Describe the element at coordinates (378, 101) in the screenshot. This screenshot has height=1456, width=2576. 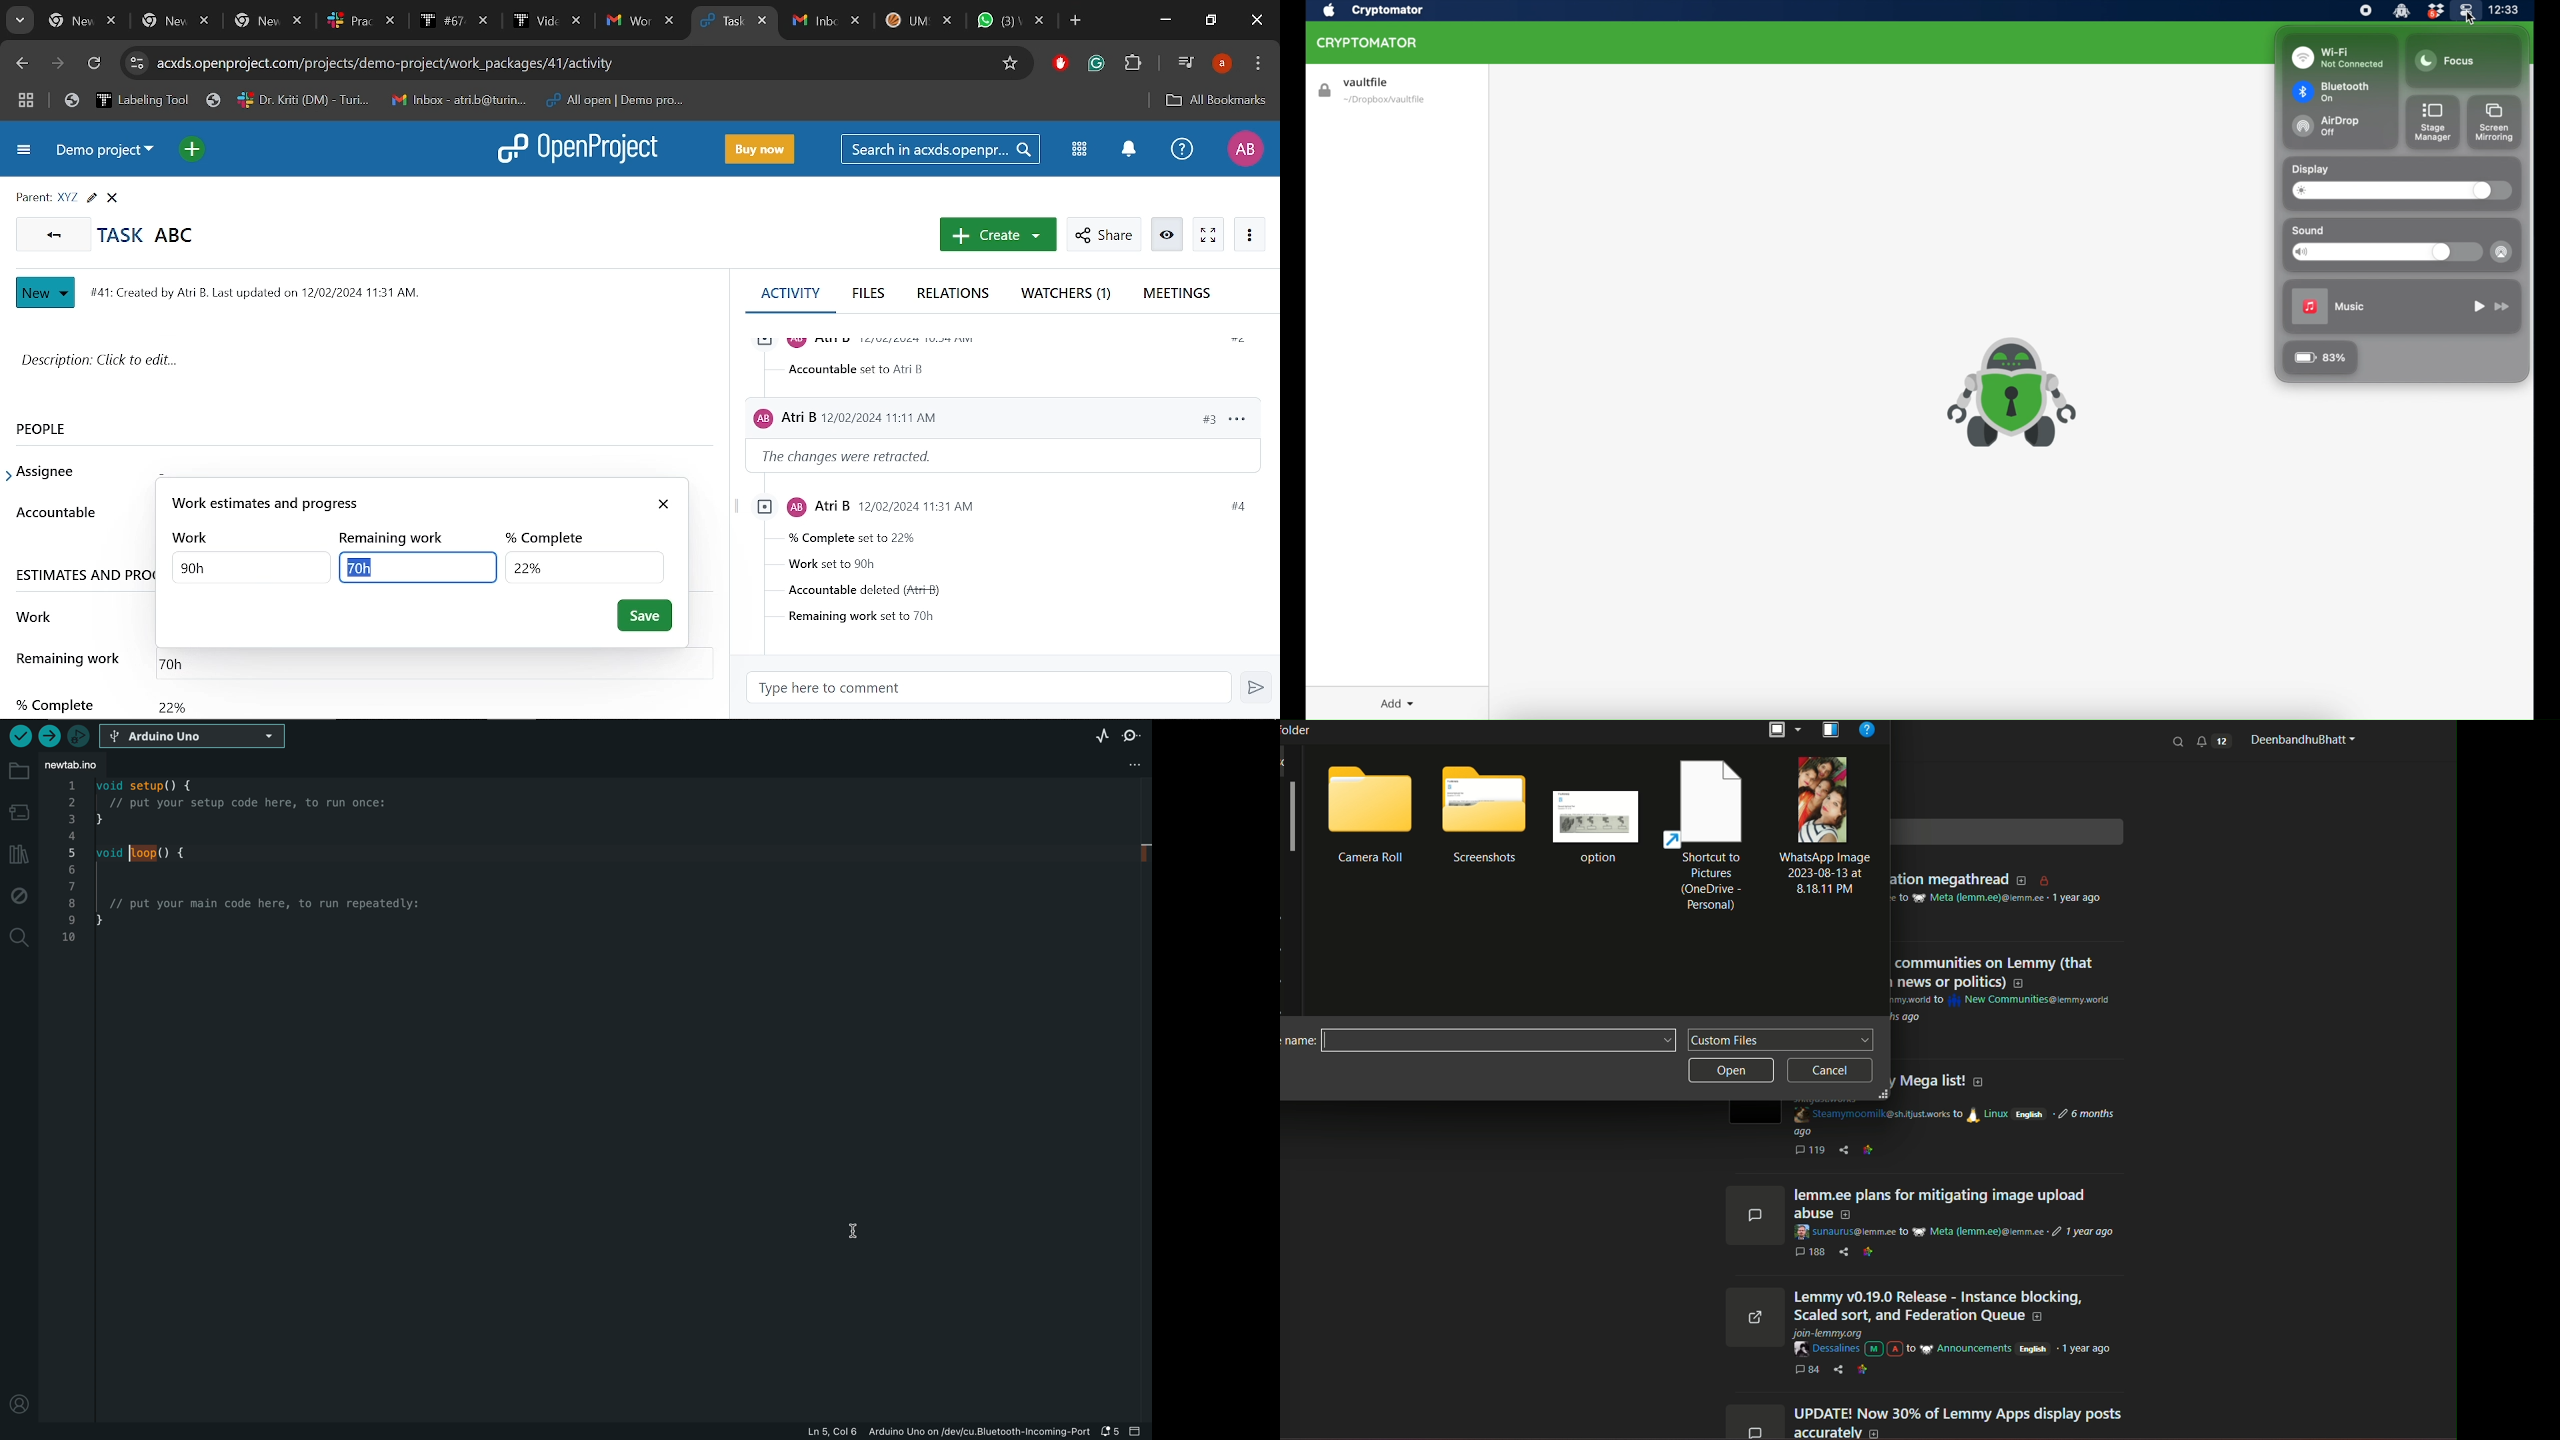
I see `Bookmarked tabs` at that location.